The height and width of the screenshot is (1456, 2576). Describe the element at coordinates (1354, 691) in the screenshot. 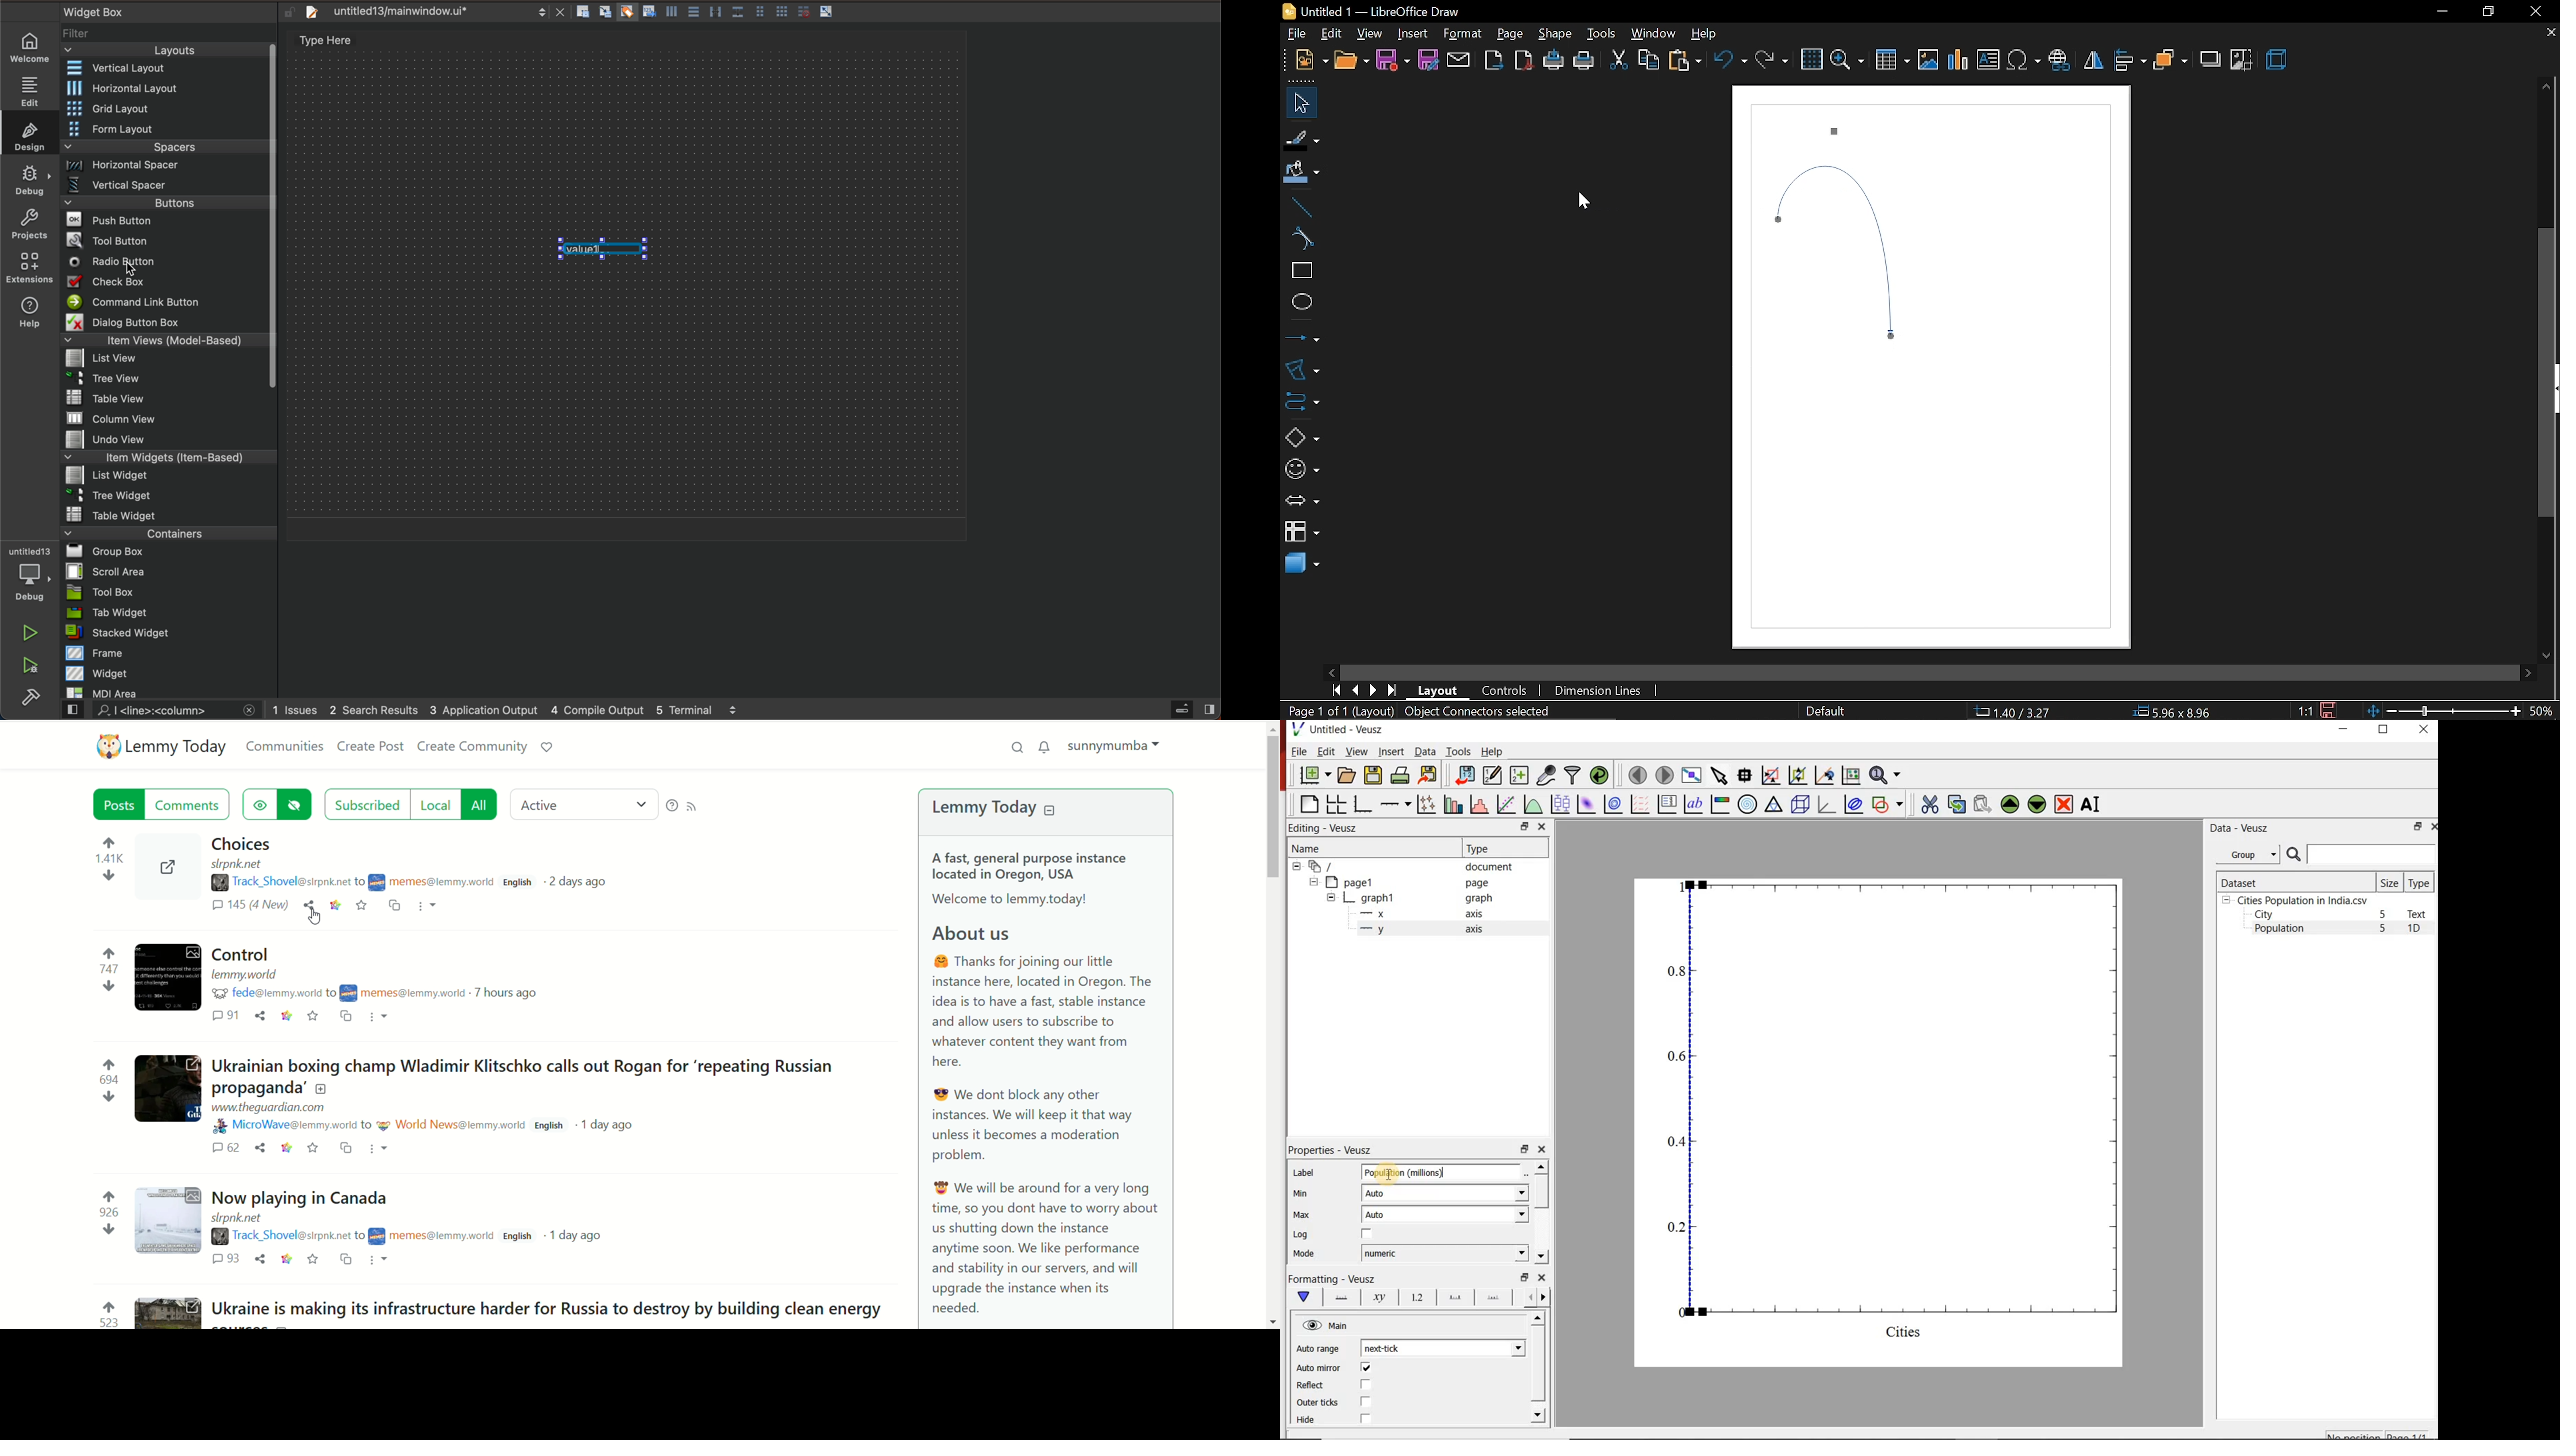

I see `previous page` at that location.